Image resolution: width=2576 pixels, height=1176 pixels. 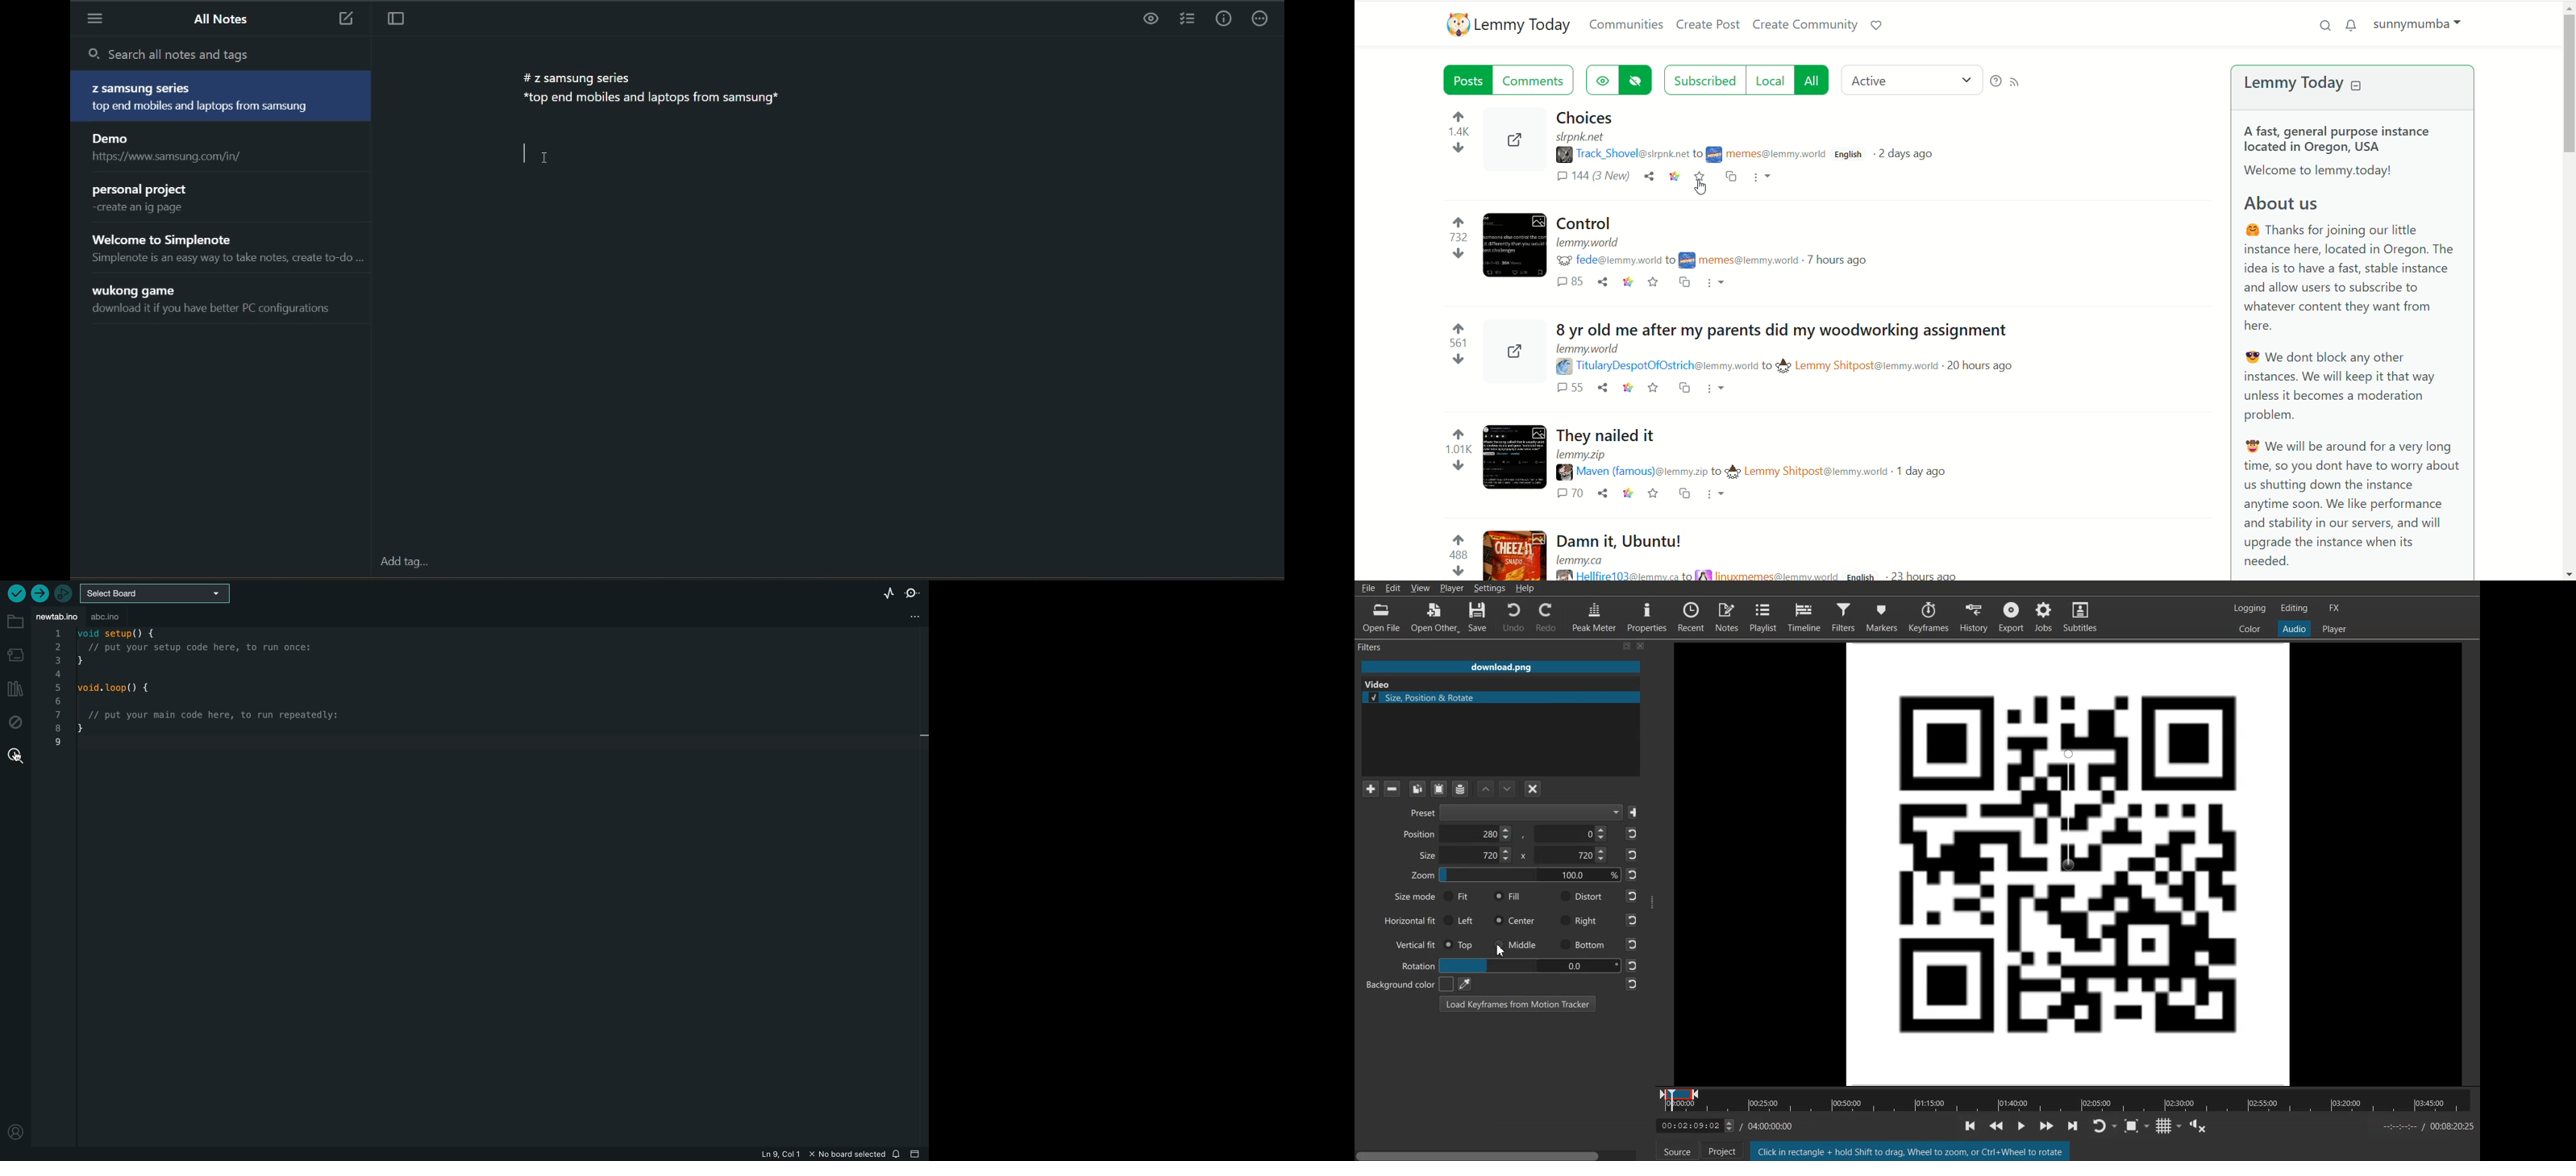 I want to click on lemmy today logo ad name, so click(x=1509, y=25).